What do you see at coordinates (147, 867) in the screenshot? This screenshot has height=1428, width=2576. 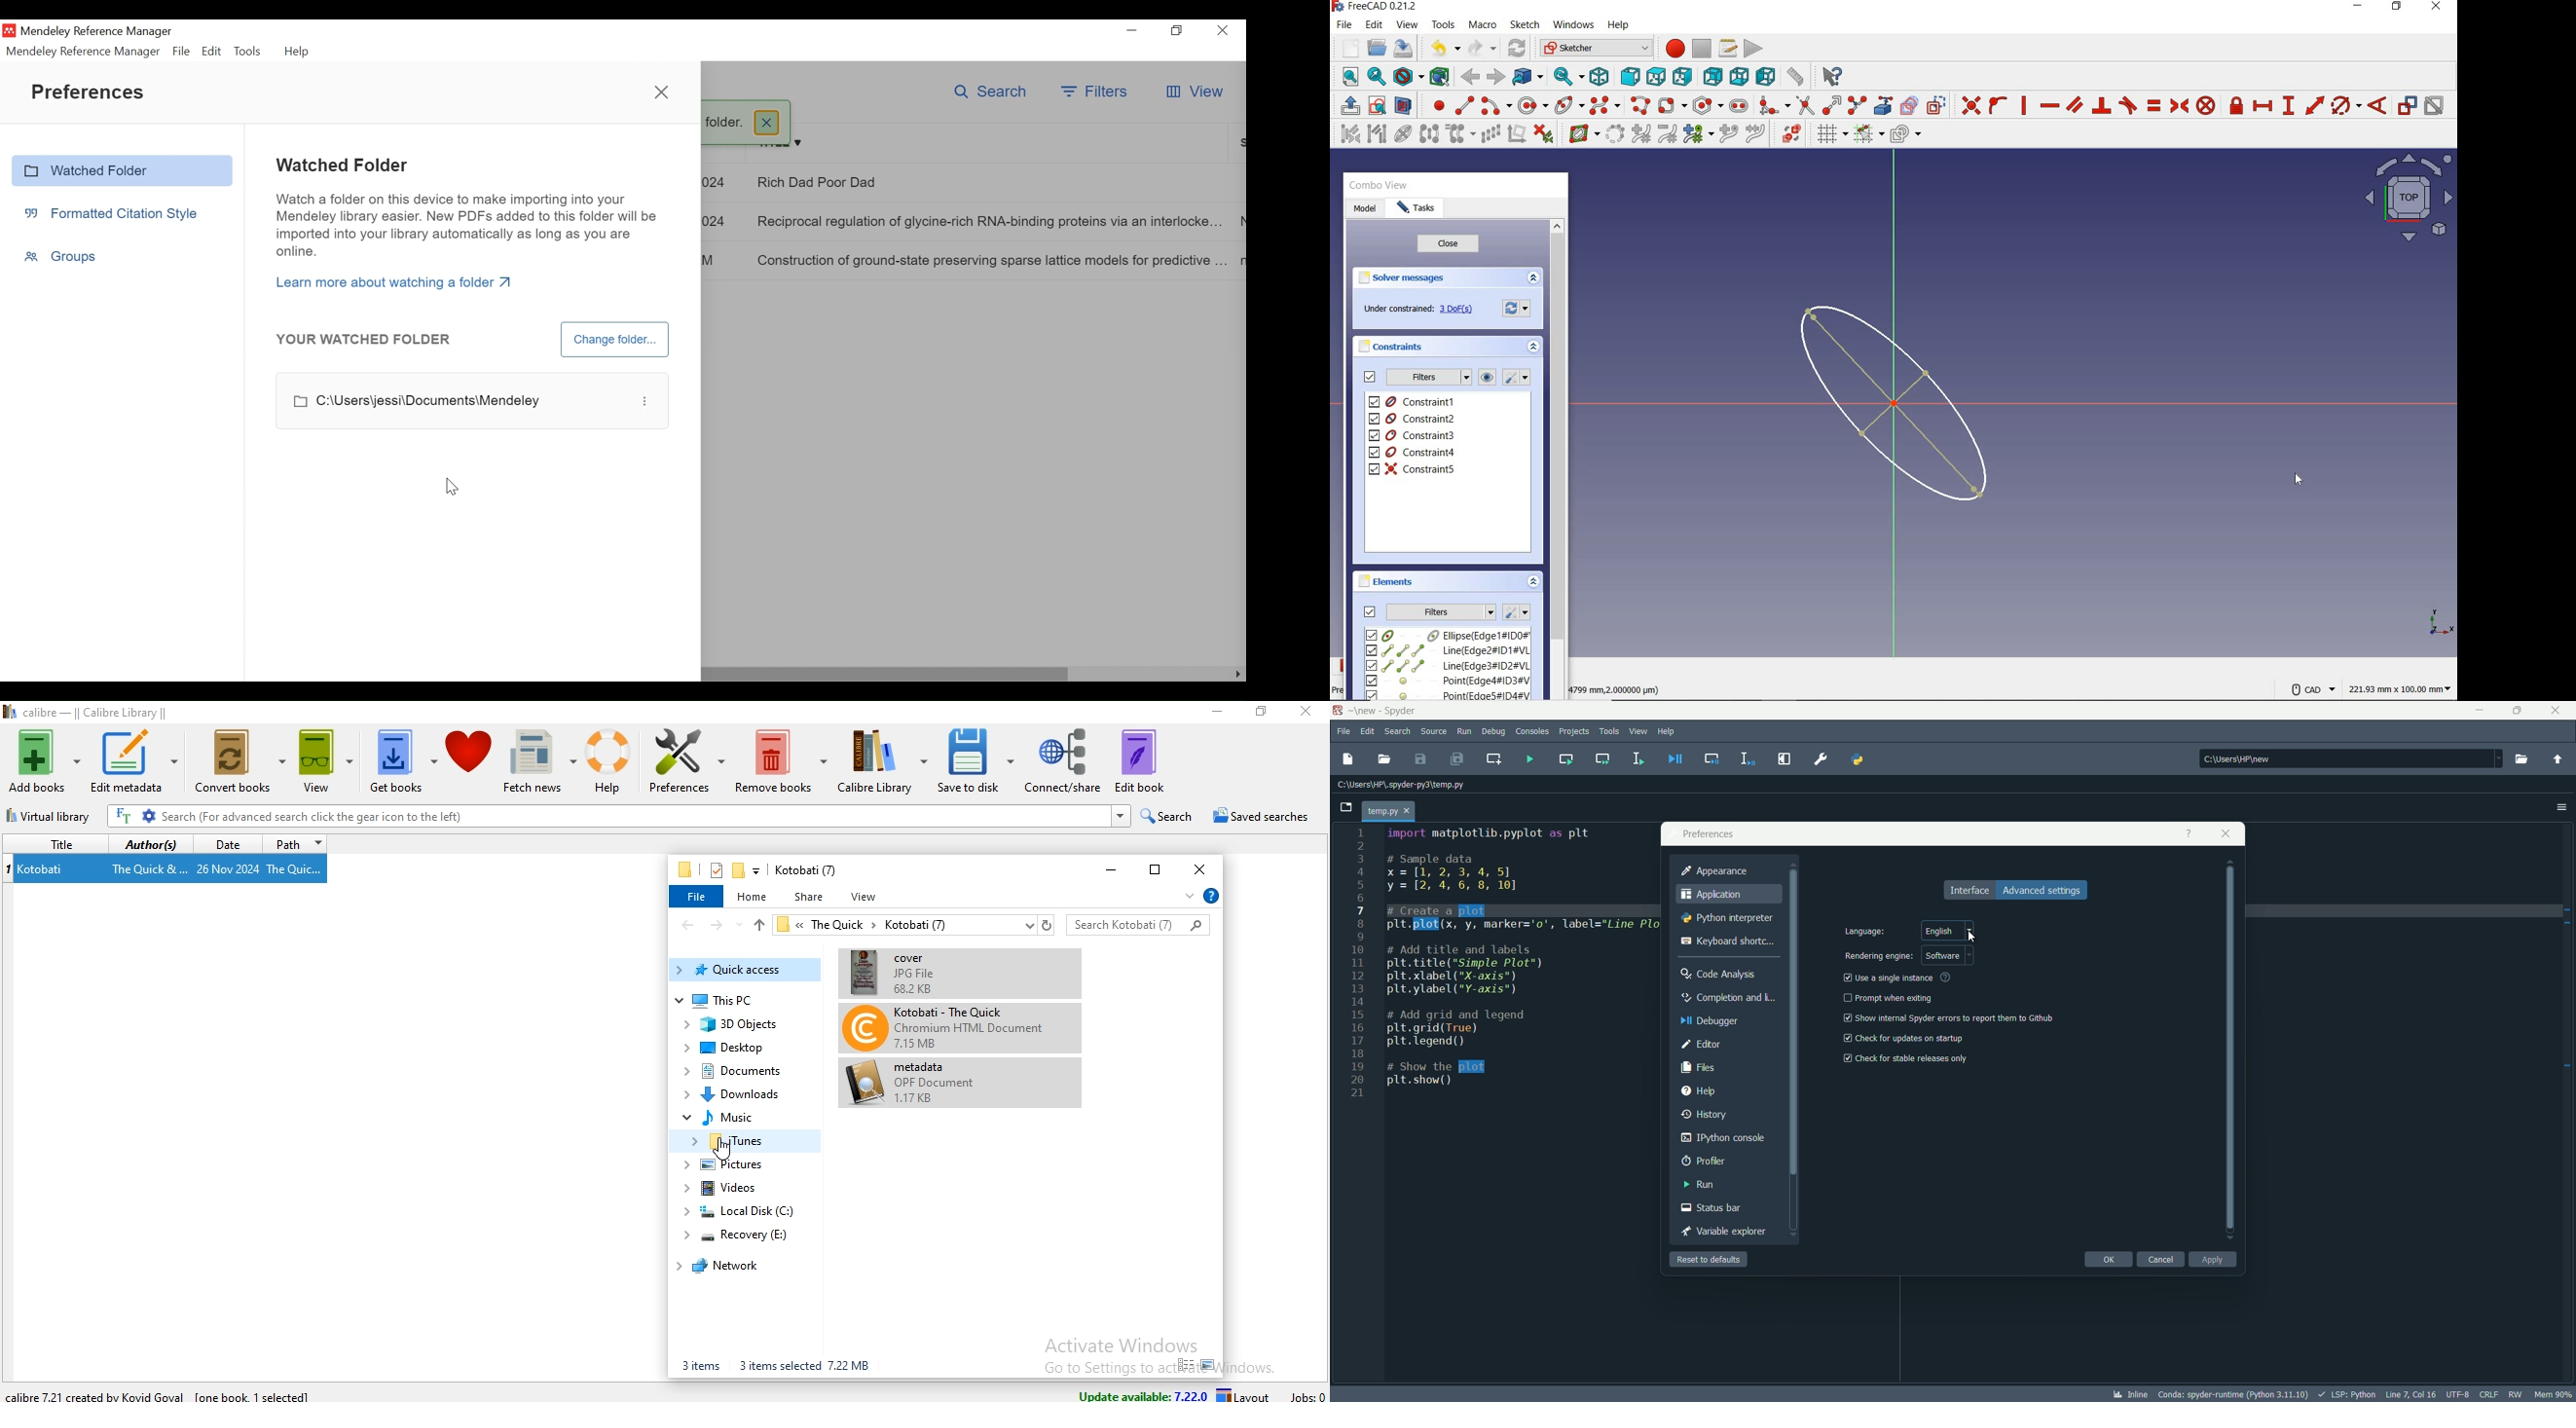 I see `The Quick &...` at bounding box center [147, 867].